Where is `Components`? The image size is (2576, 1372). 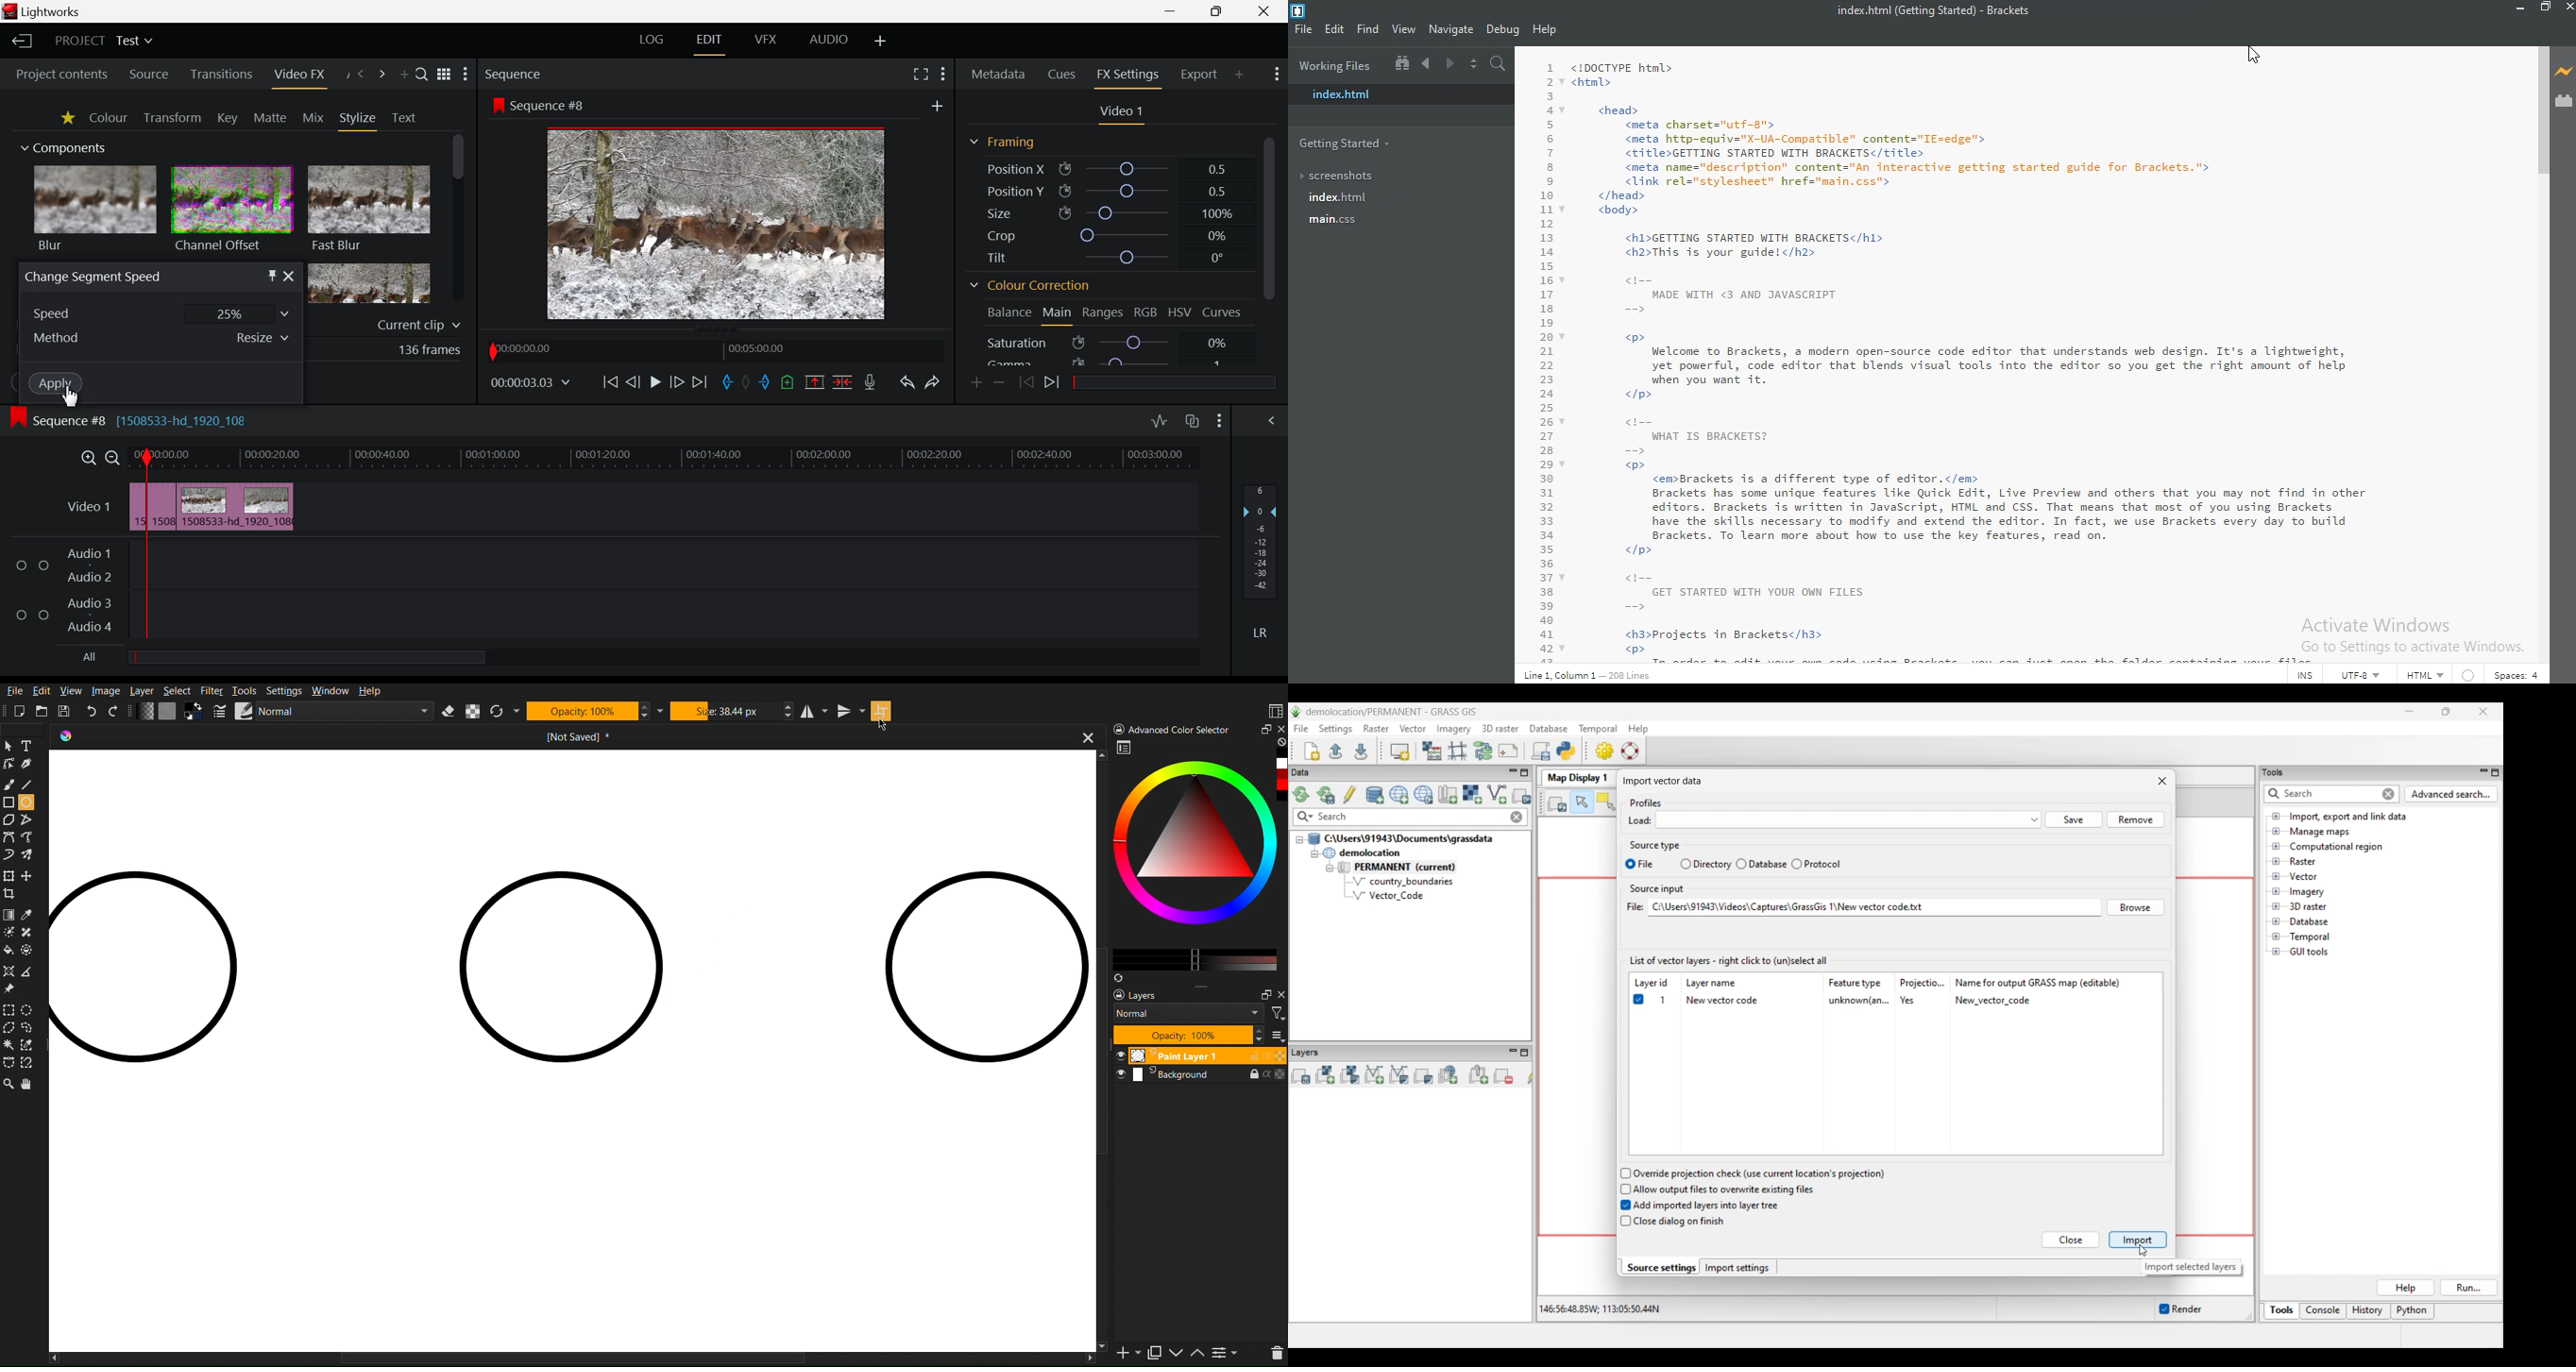
Components is located at coordinates (65, 149).